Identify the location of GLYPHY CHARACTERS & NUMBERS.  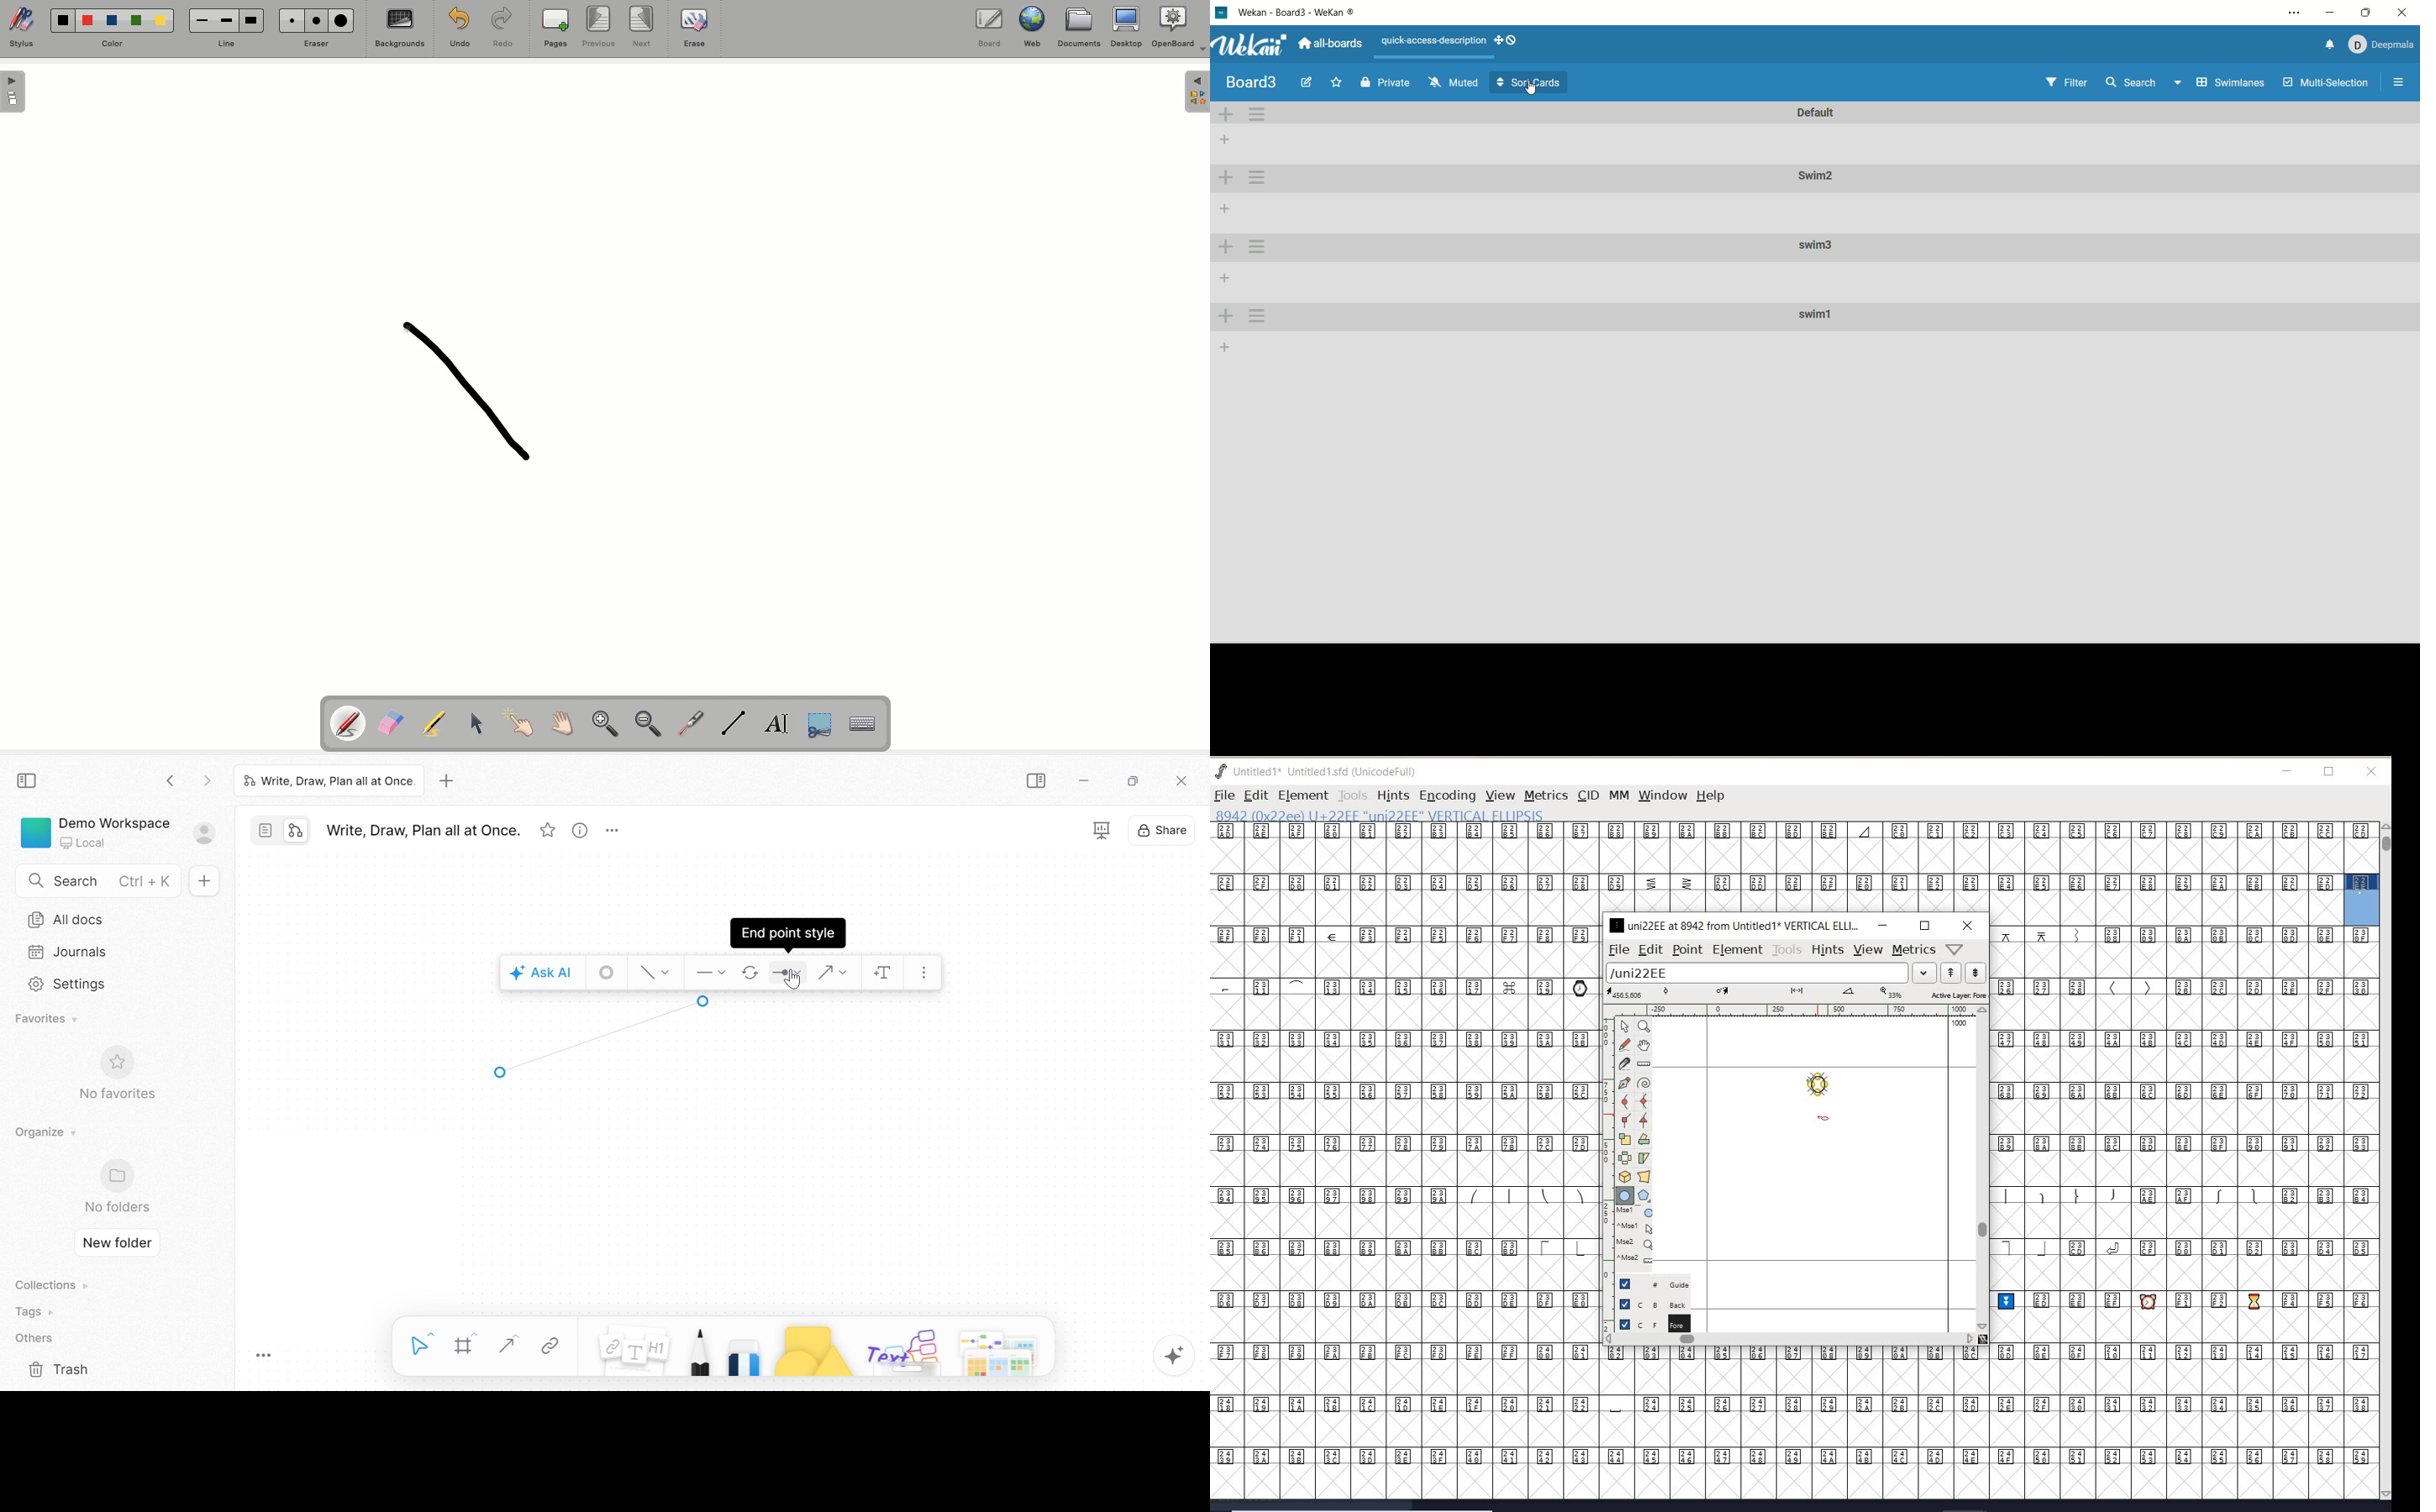
(1602, 1421).